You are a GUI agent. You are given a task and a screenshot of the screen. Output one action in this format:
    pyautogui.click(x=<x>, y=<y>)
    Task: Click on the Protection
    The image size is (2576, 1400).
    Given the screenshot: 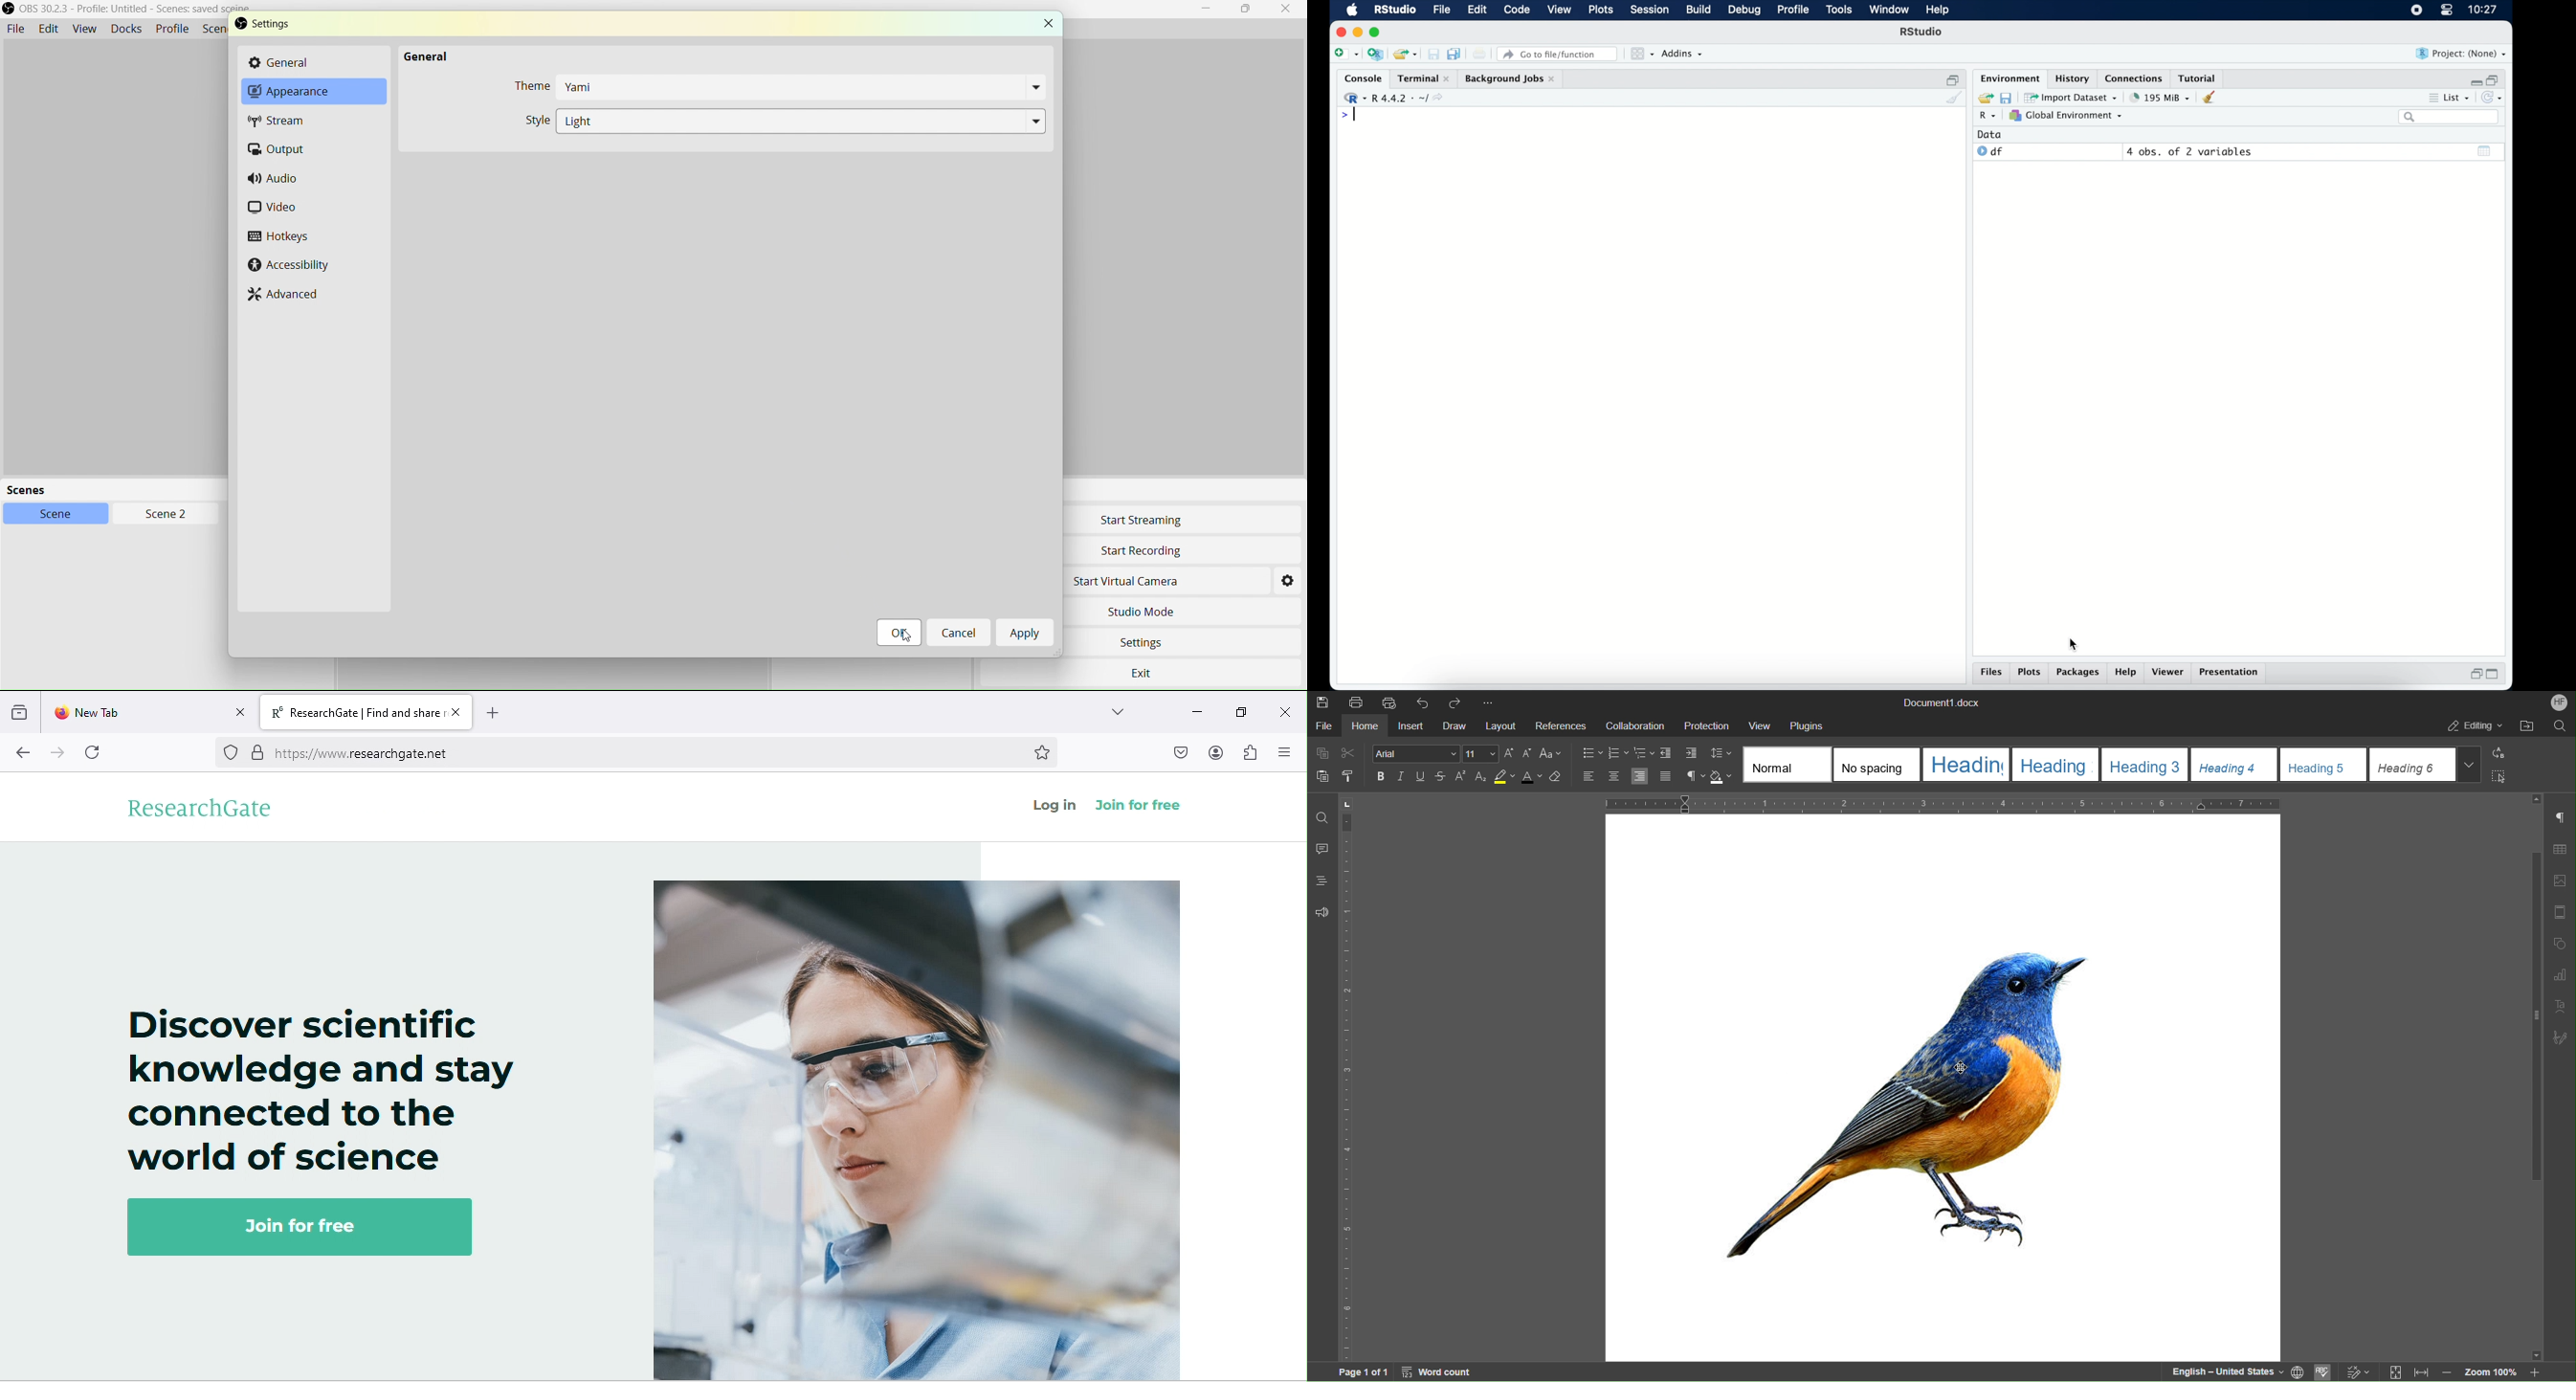 What is the action you would take?
    pyautogui.click(x=1706, y=727)
    